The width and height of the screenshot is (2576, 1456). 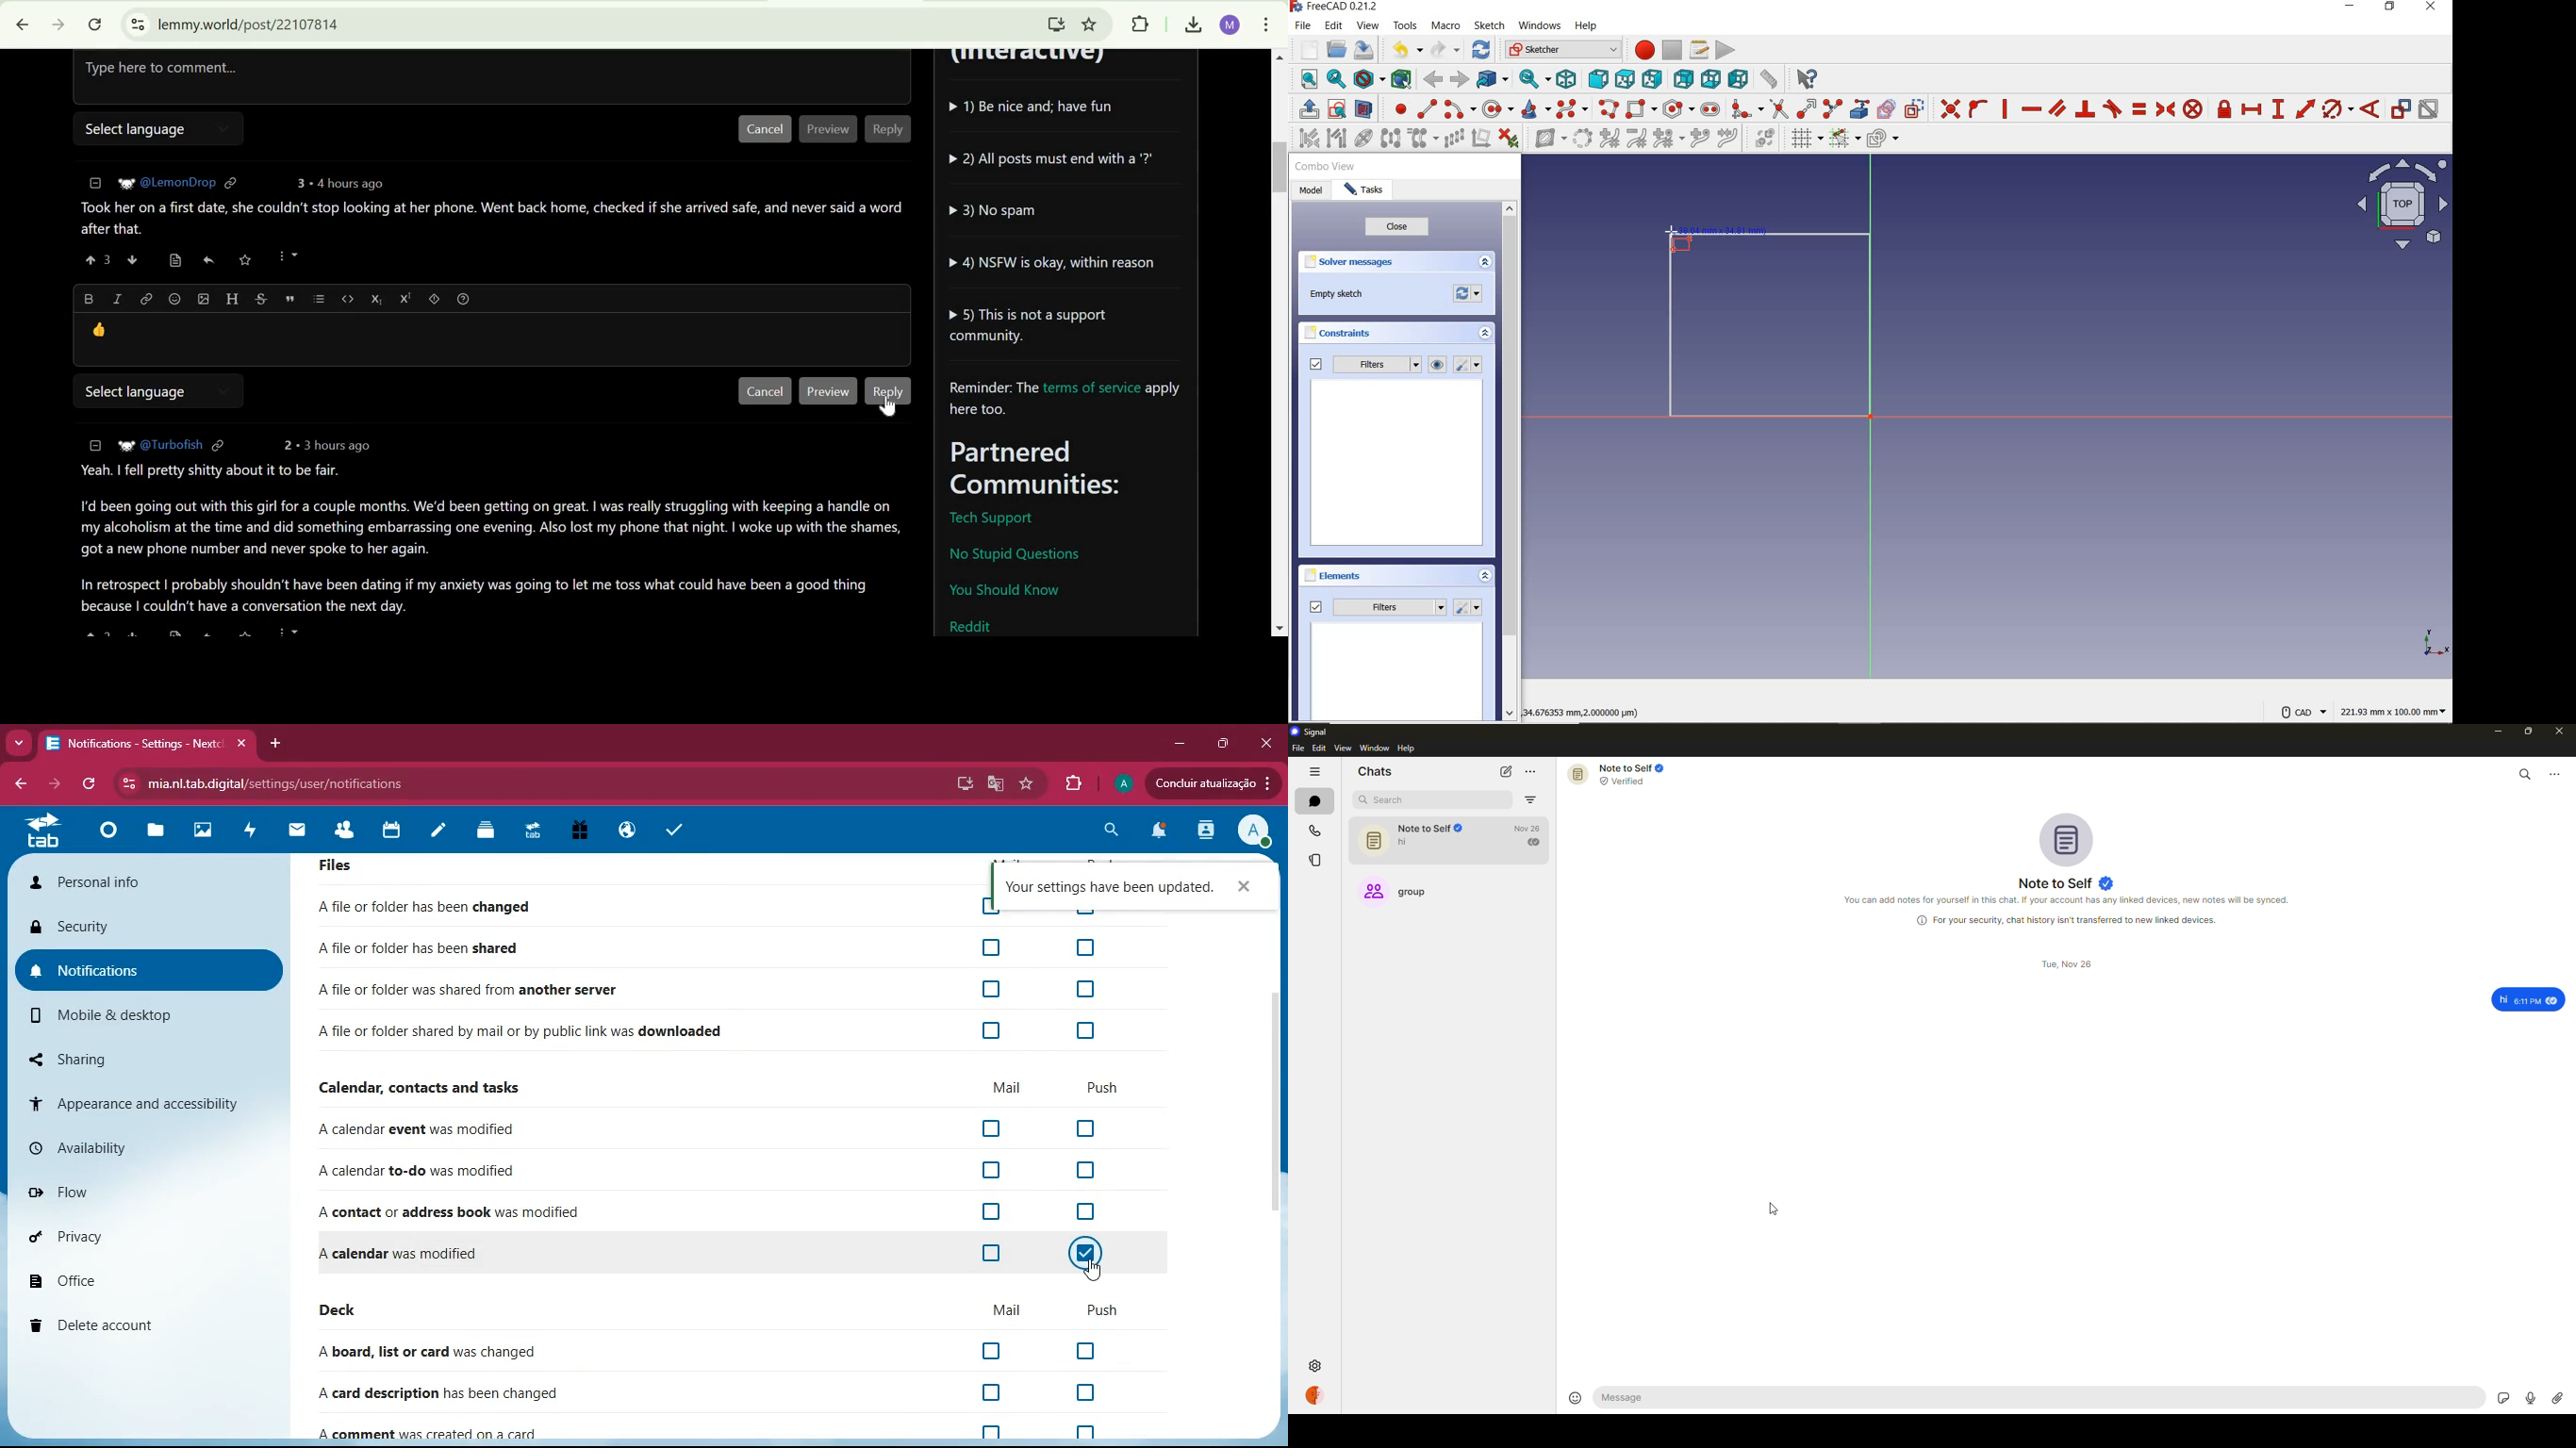 What do you see at coordinates (431, 906) in the screenshot?
I see `file changed` at bounding box center [431, 906].